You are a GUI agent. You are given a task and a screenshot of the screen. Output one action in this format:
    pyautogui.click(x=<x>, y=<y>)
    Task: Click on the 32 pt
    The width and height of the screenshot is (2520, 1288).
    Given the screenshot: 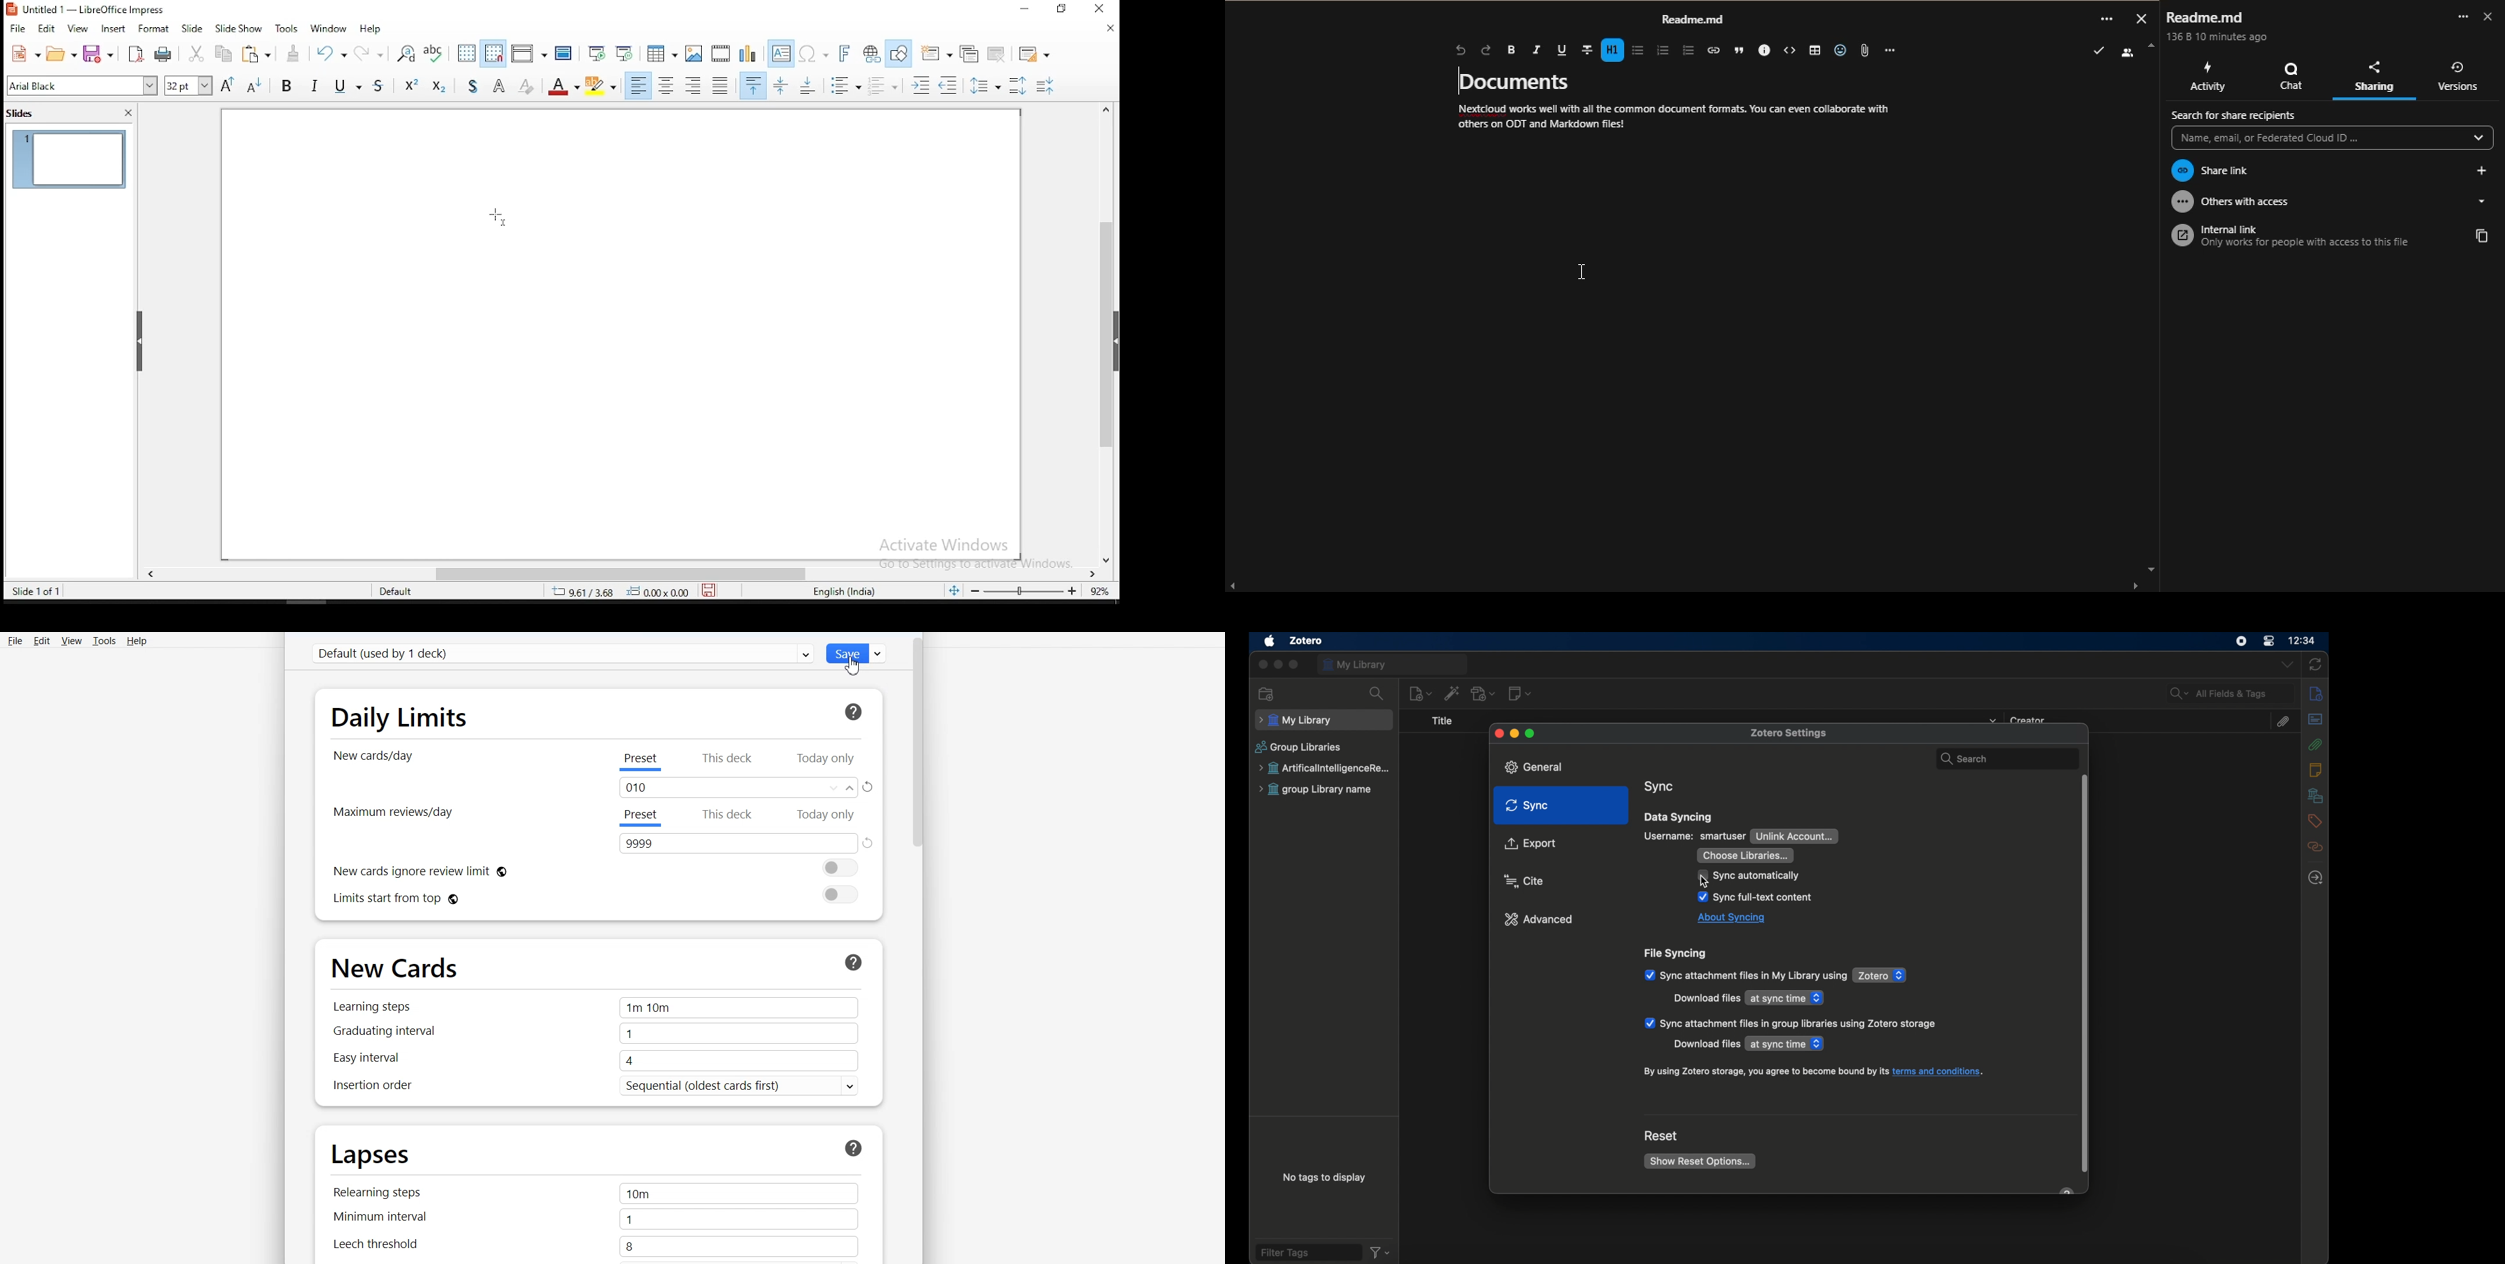 What is the action you would take?
    pyautogui.click(x=187, y=86)
    